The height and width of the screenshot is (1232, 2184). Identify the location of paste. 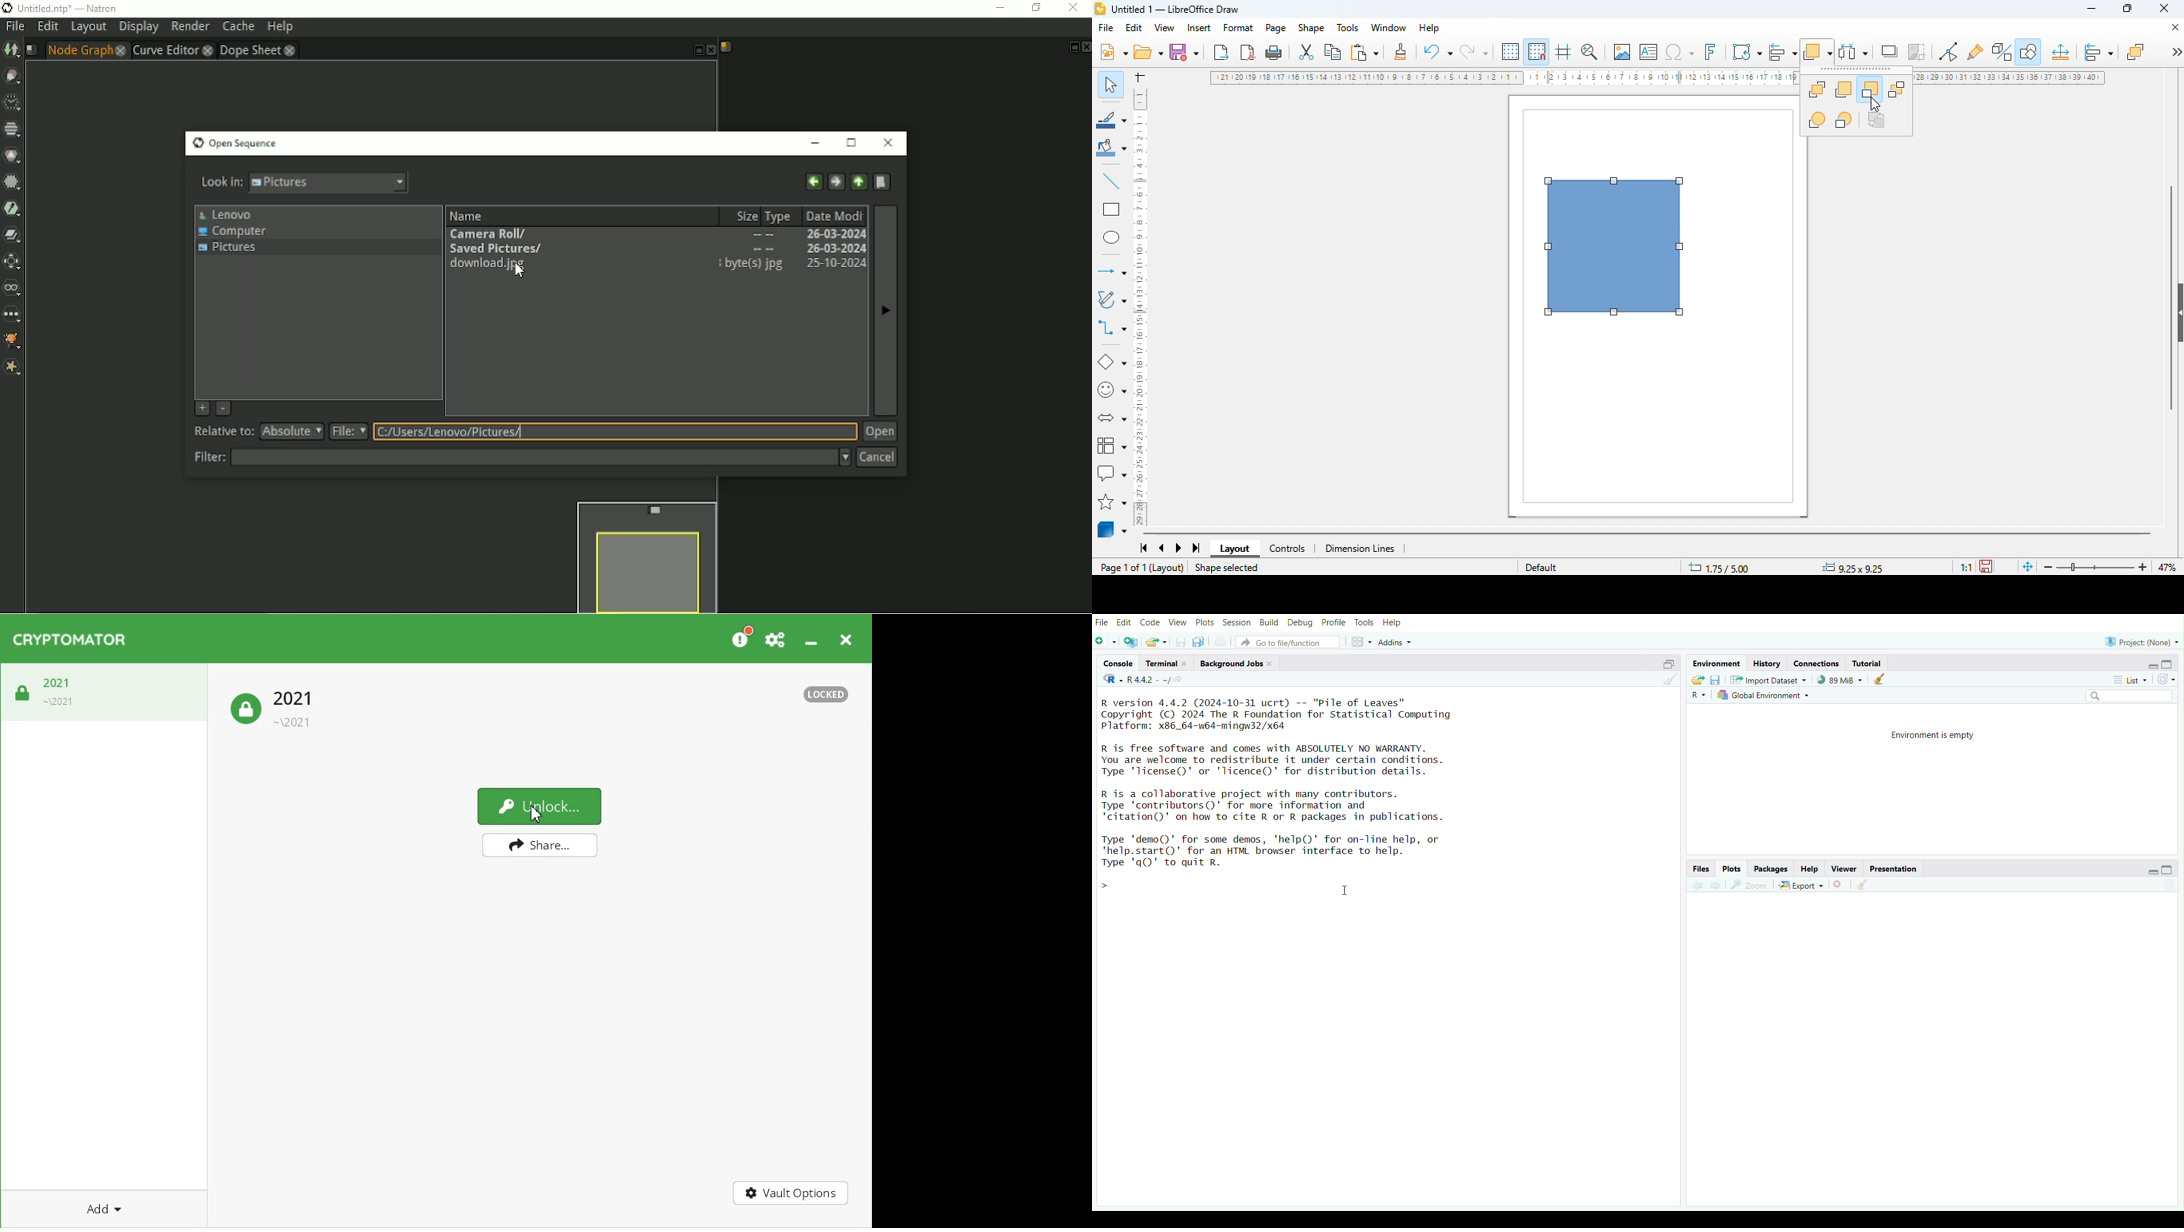
(1364, 52).